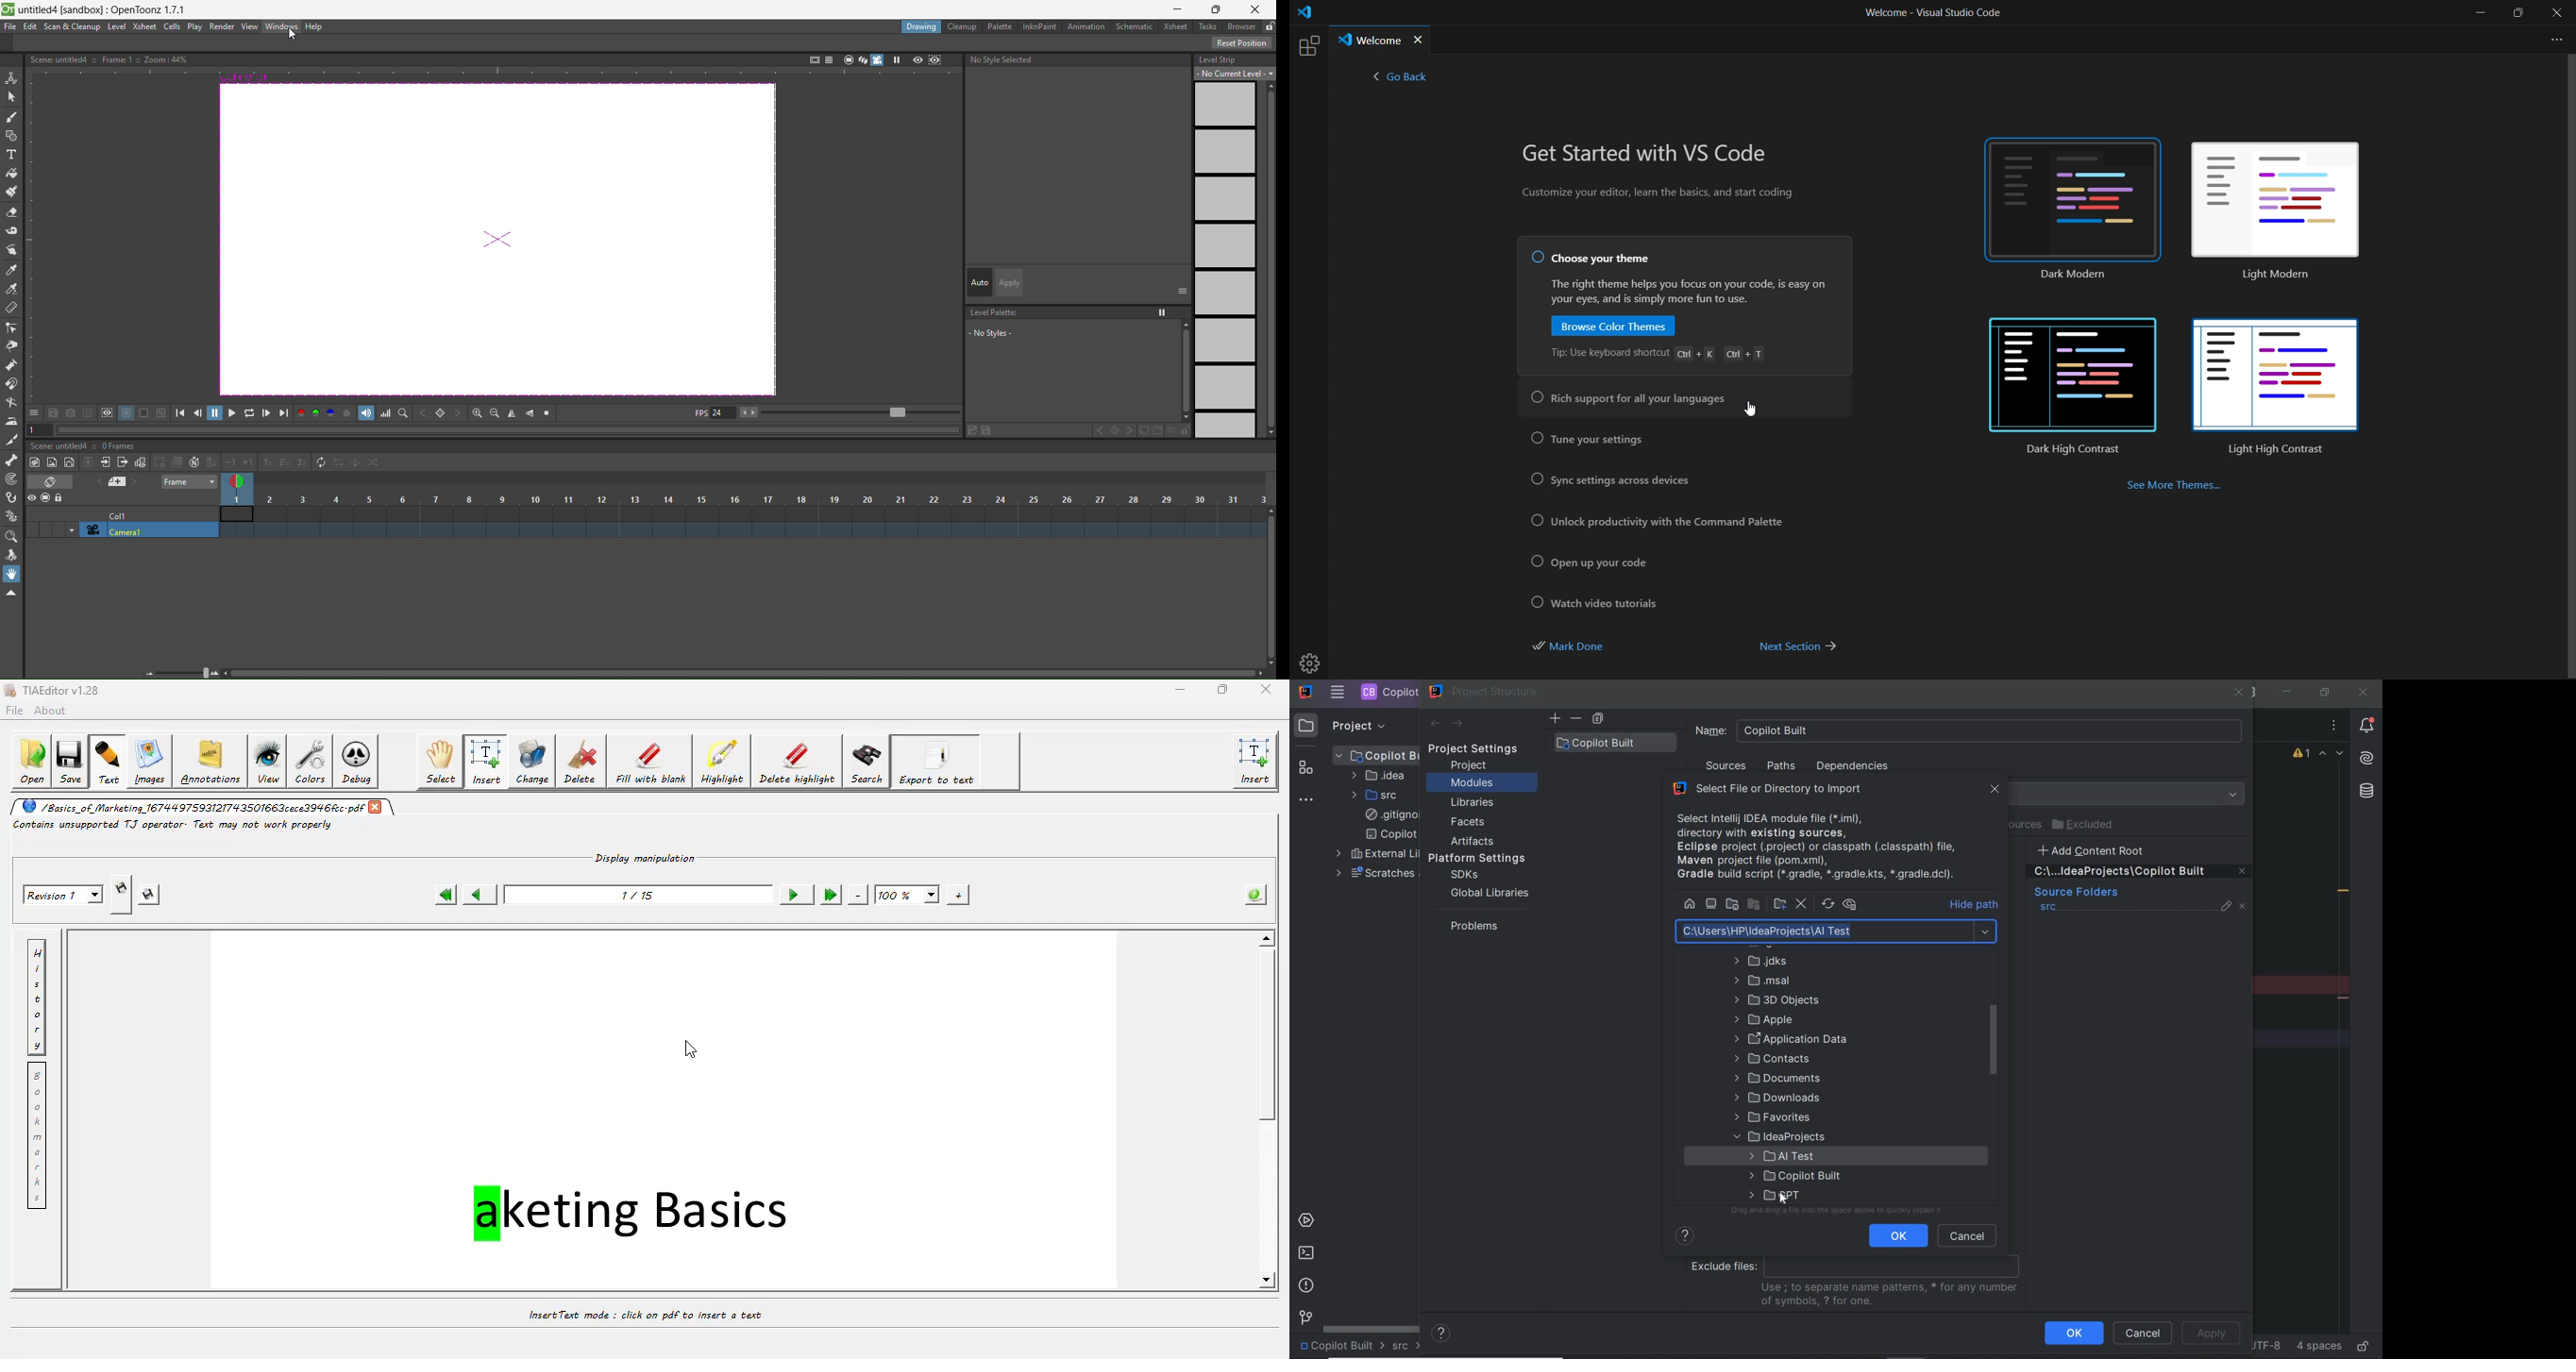 The image size is (2576, 1372). Describe the element at coordinates (2281, 448) in the screenshot. I see `light high contrast` at that location.